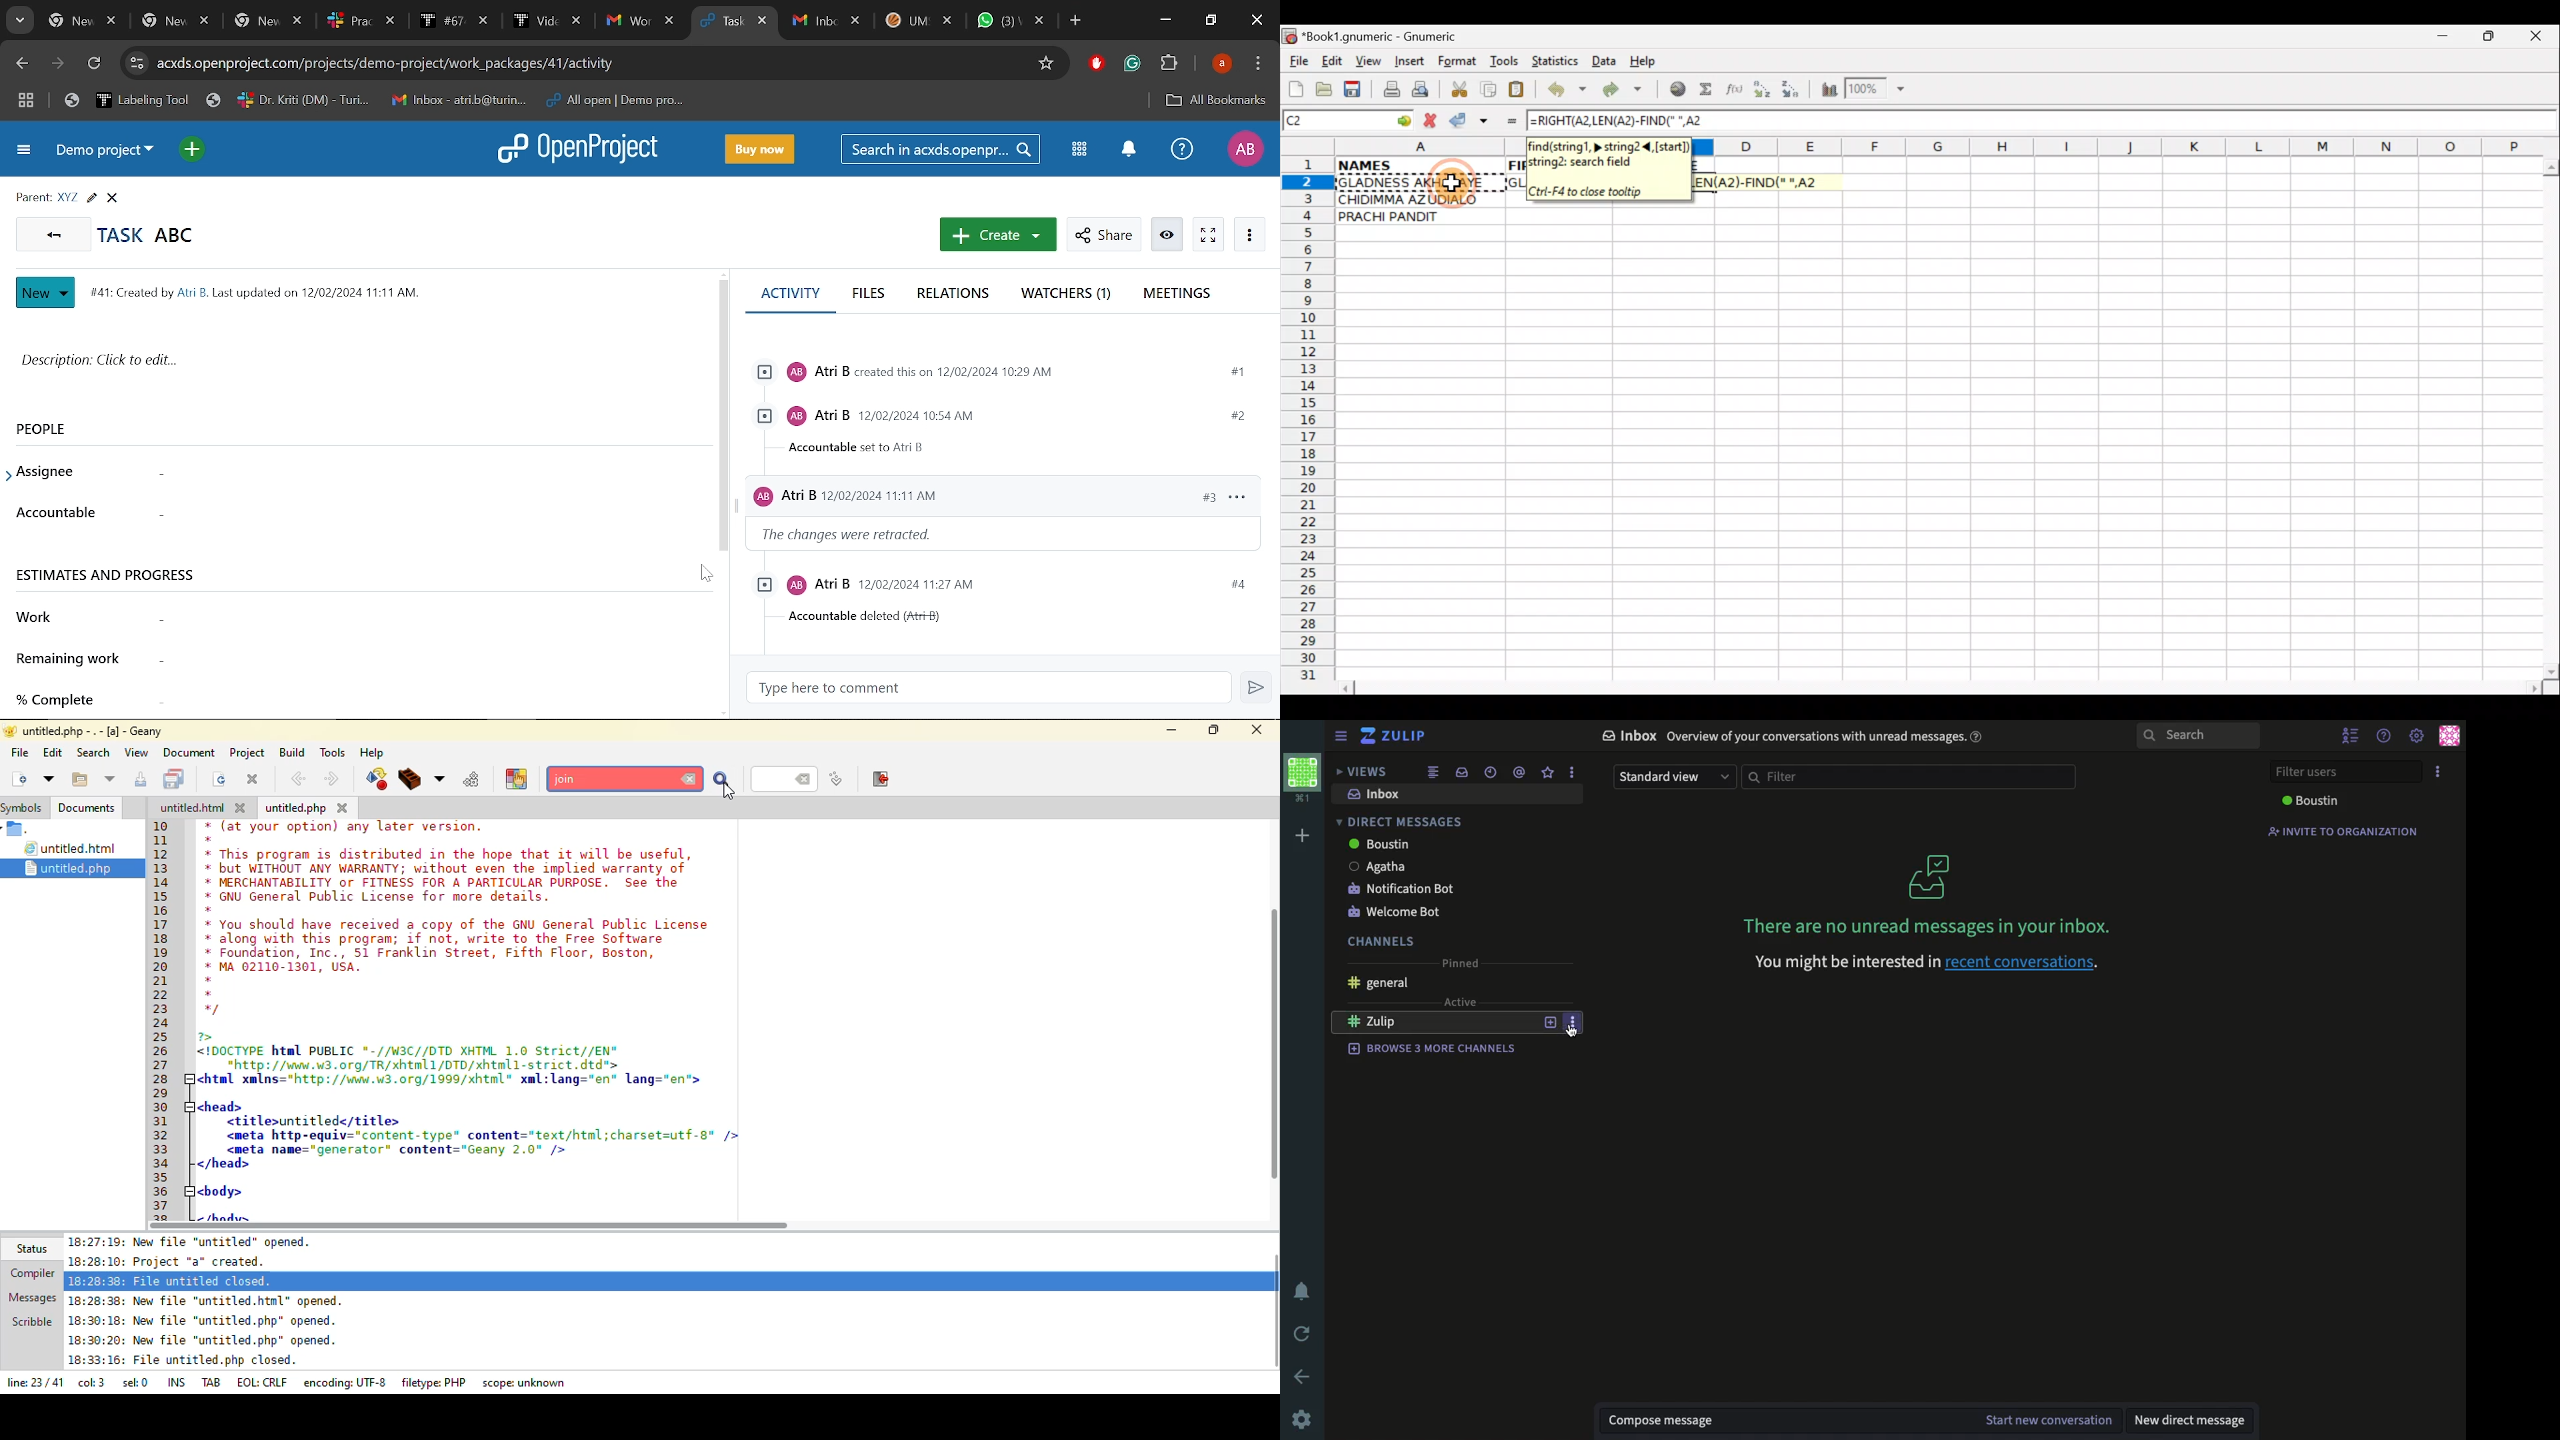  What do you see at coordinates (1943, 462) in the screenshot?
I see `Cells` at bounding box center [1943, 462].